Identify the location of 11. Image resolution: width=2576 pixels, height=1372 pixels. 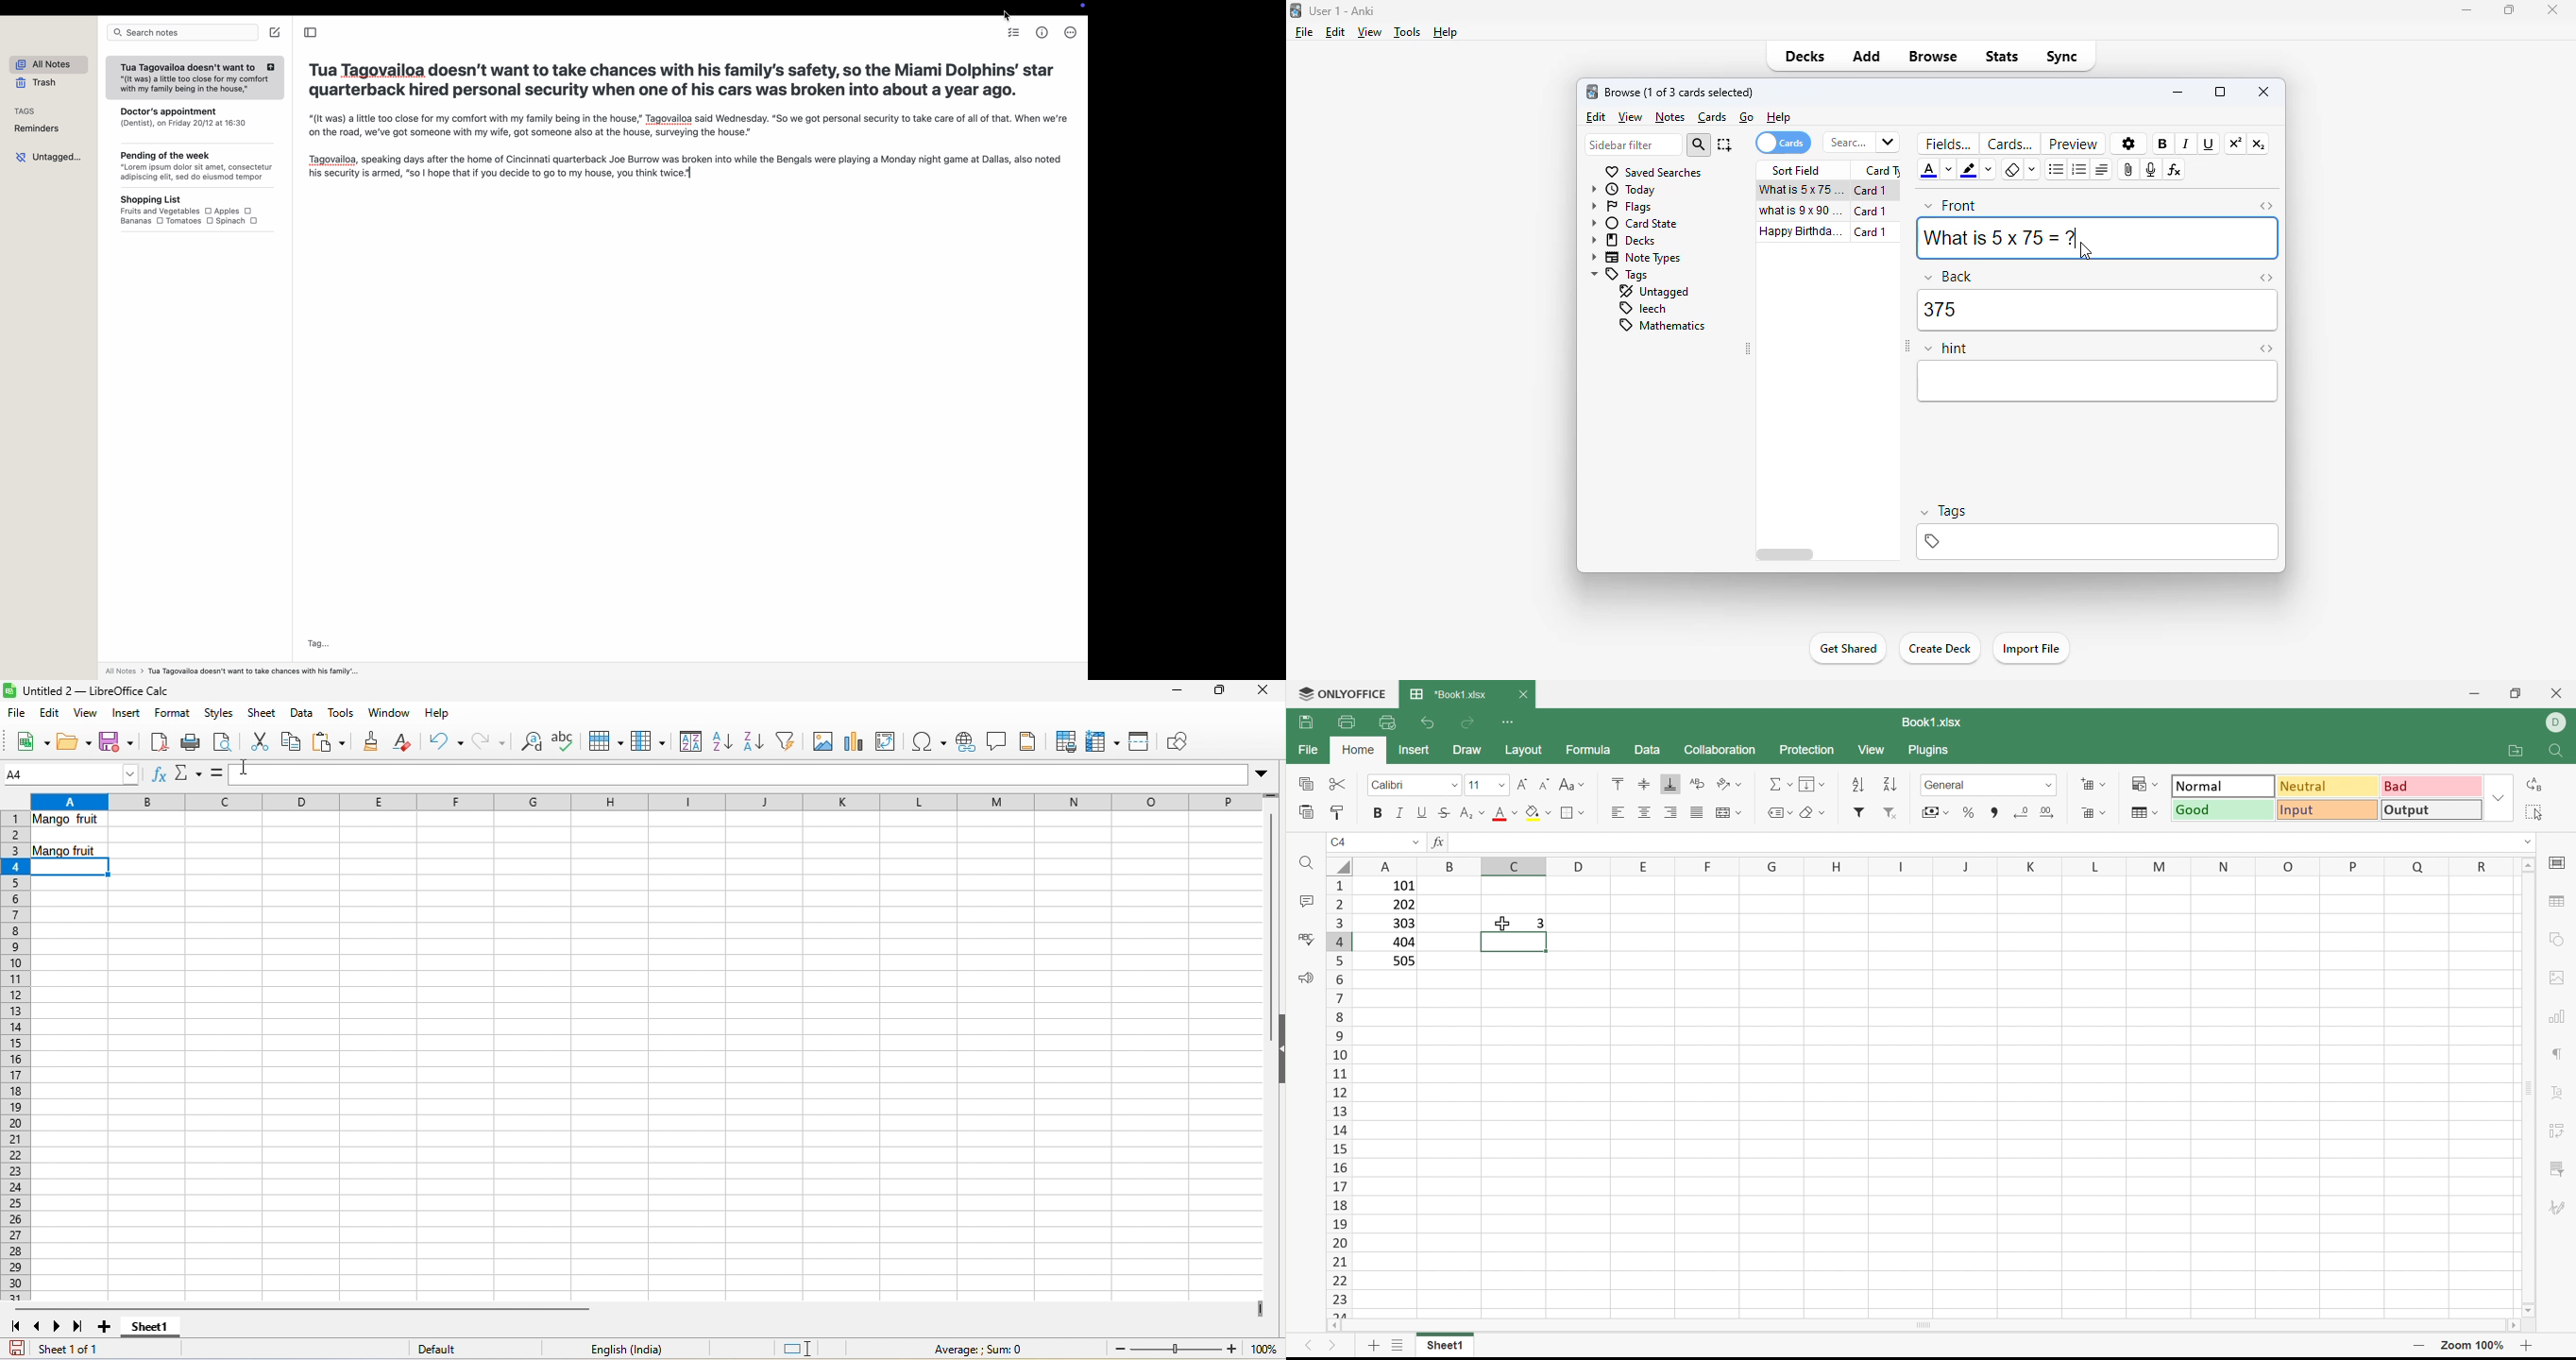
(1474, 785).